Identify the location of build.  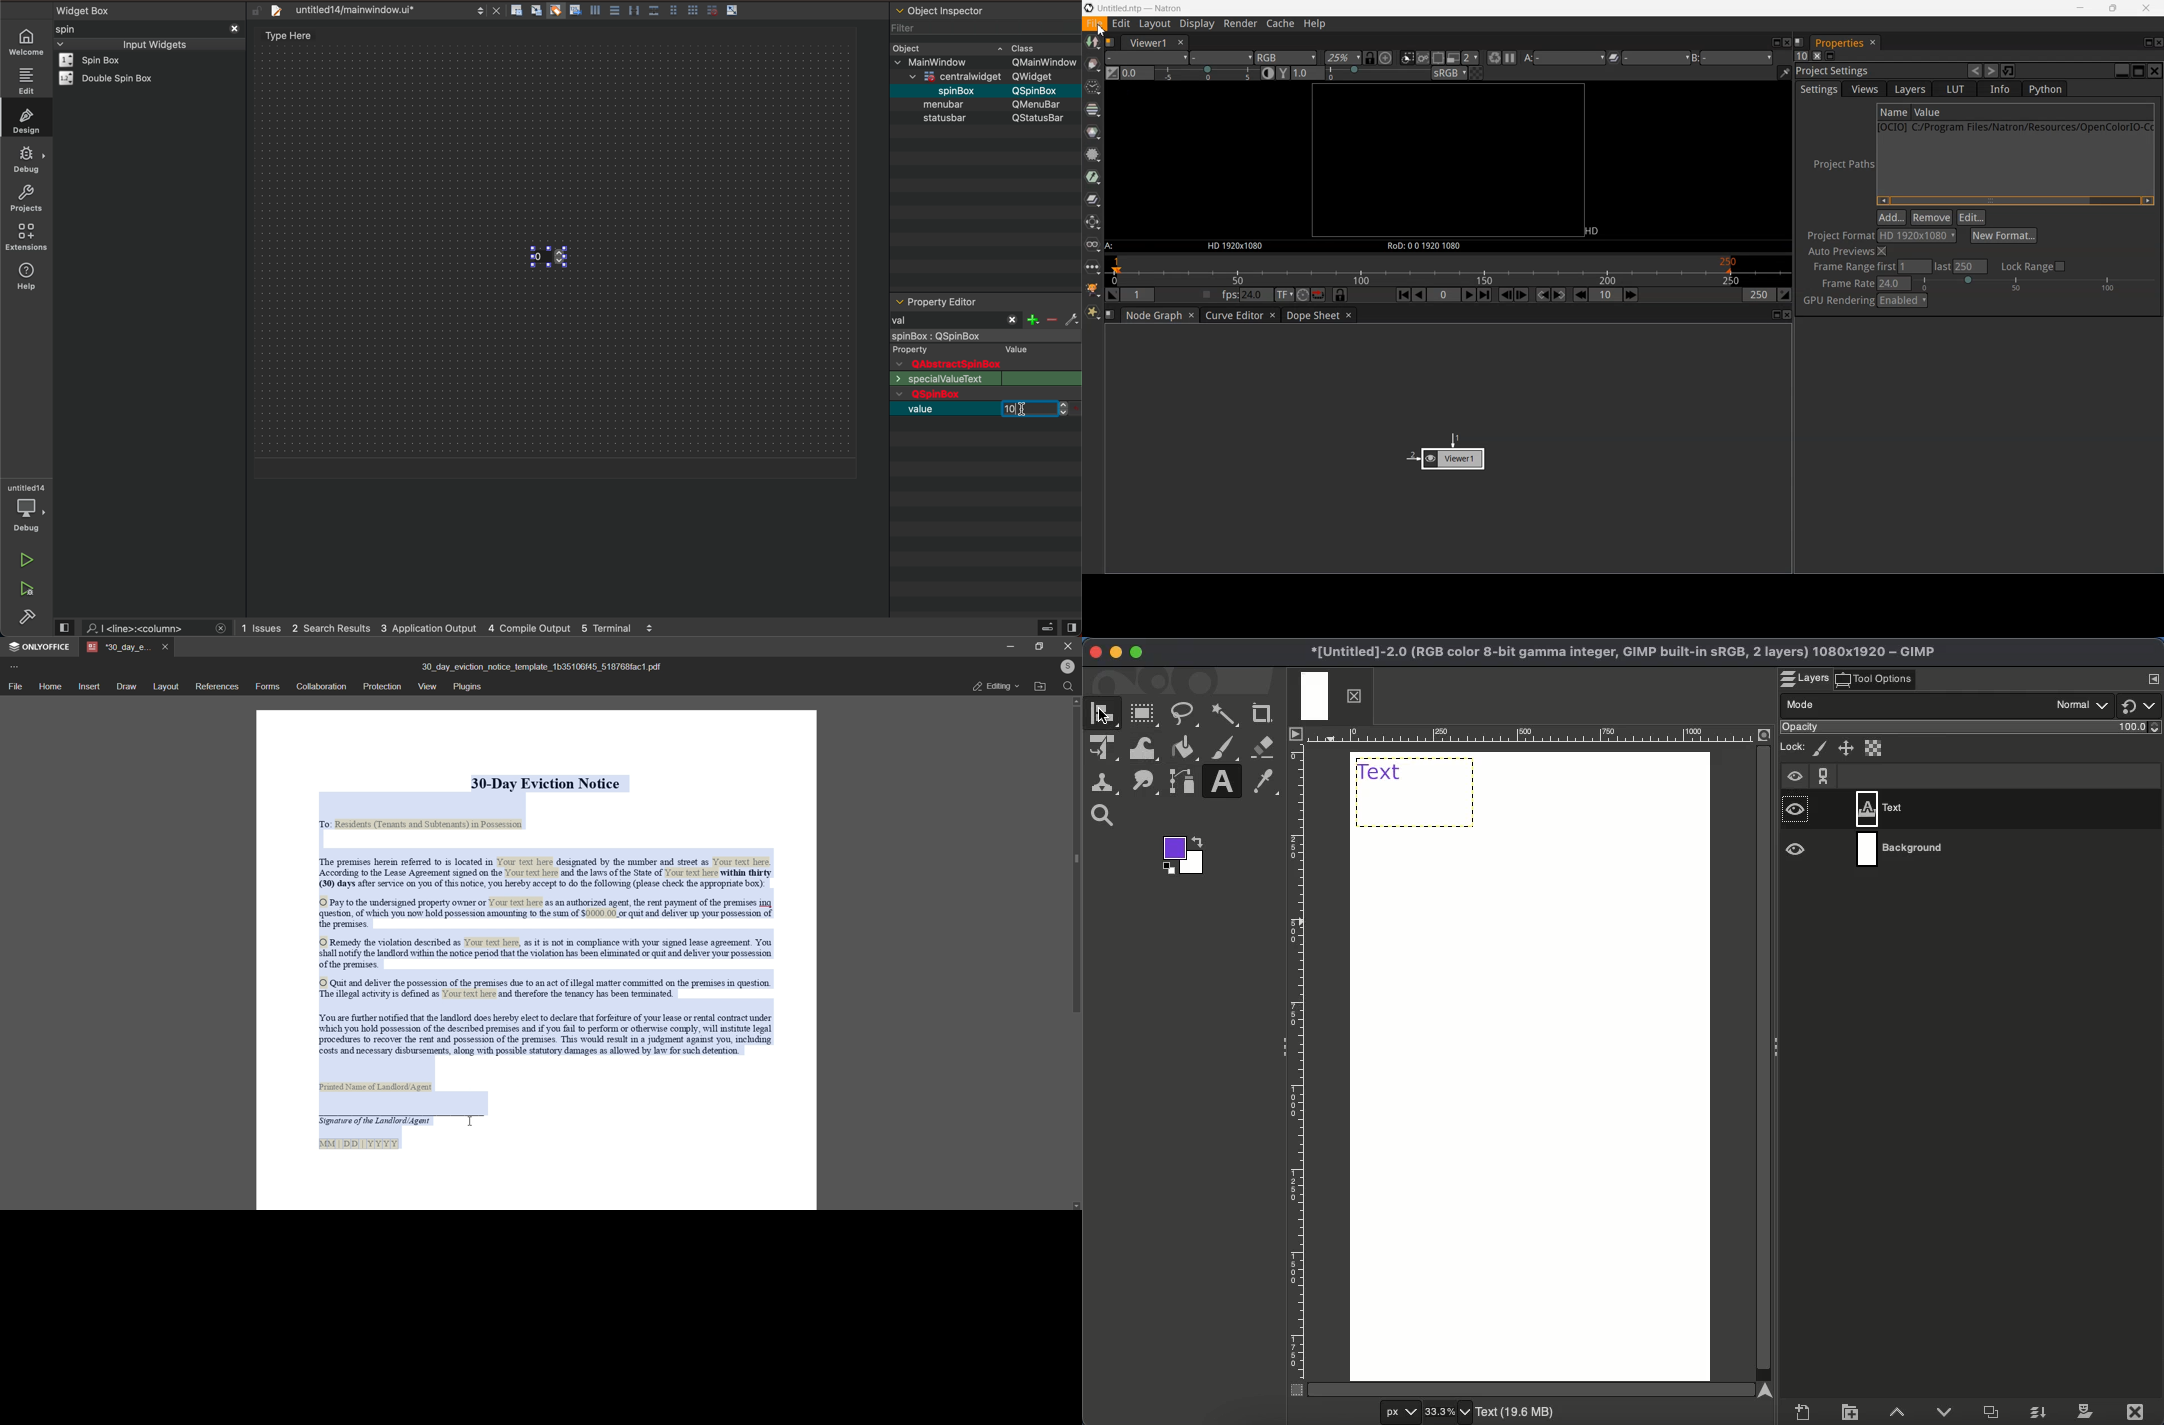
(29, 618).